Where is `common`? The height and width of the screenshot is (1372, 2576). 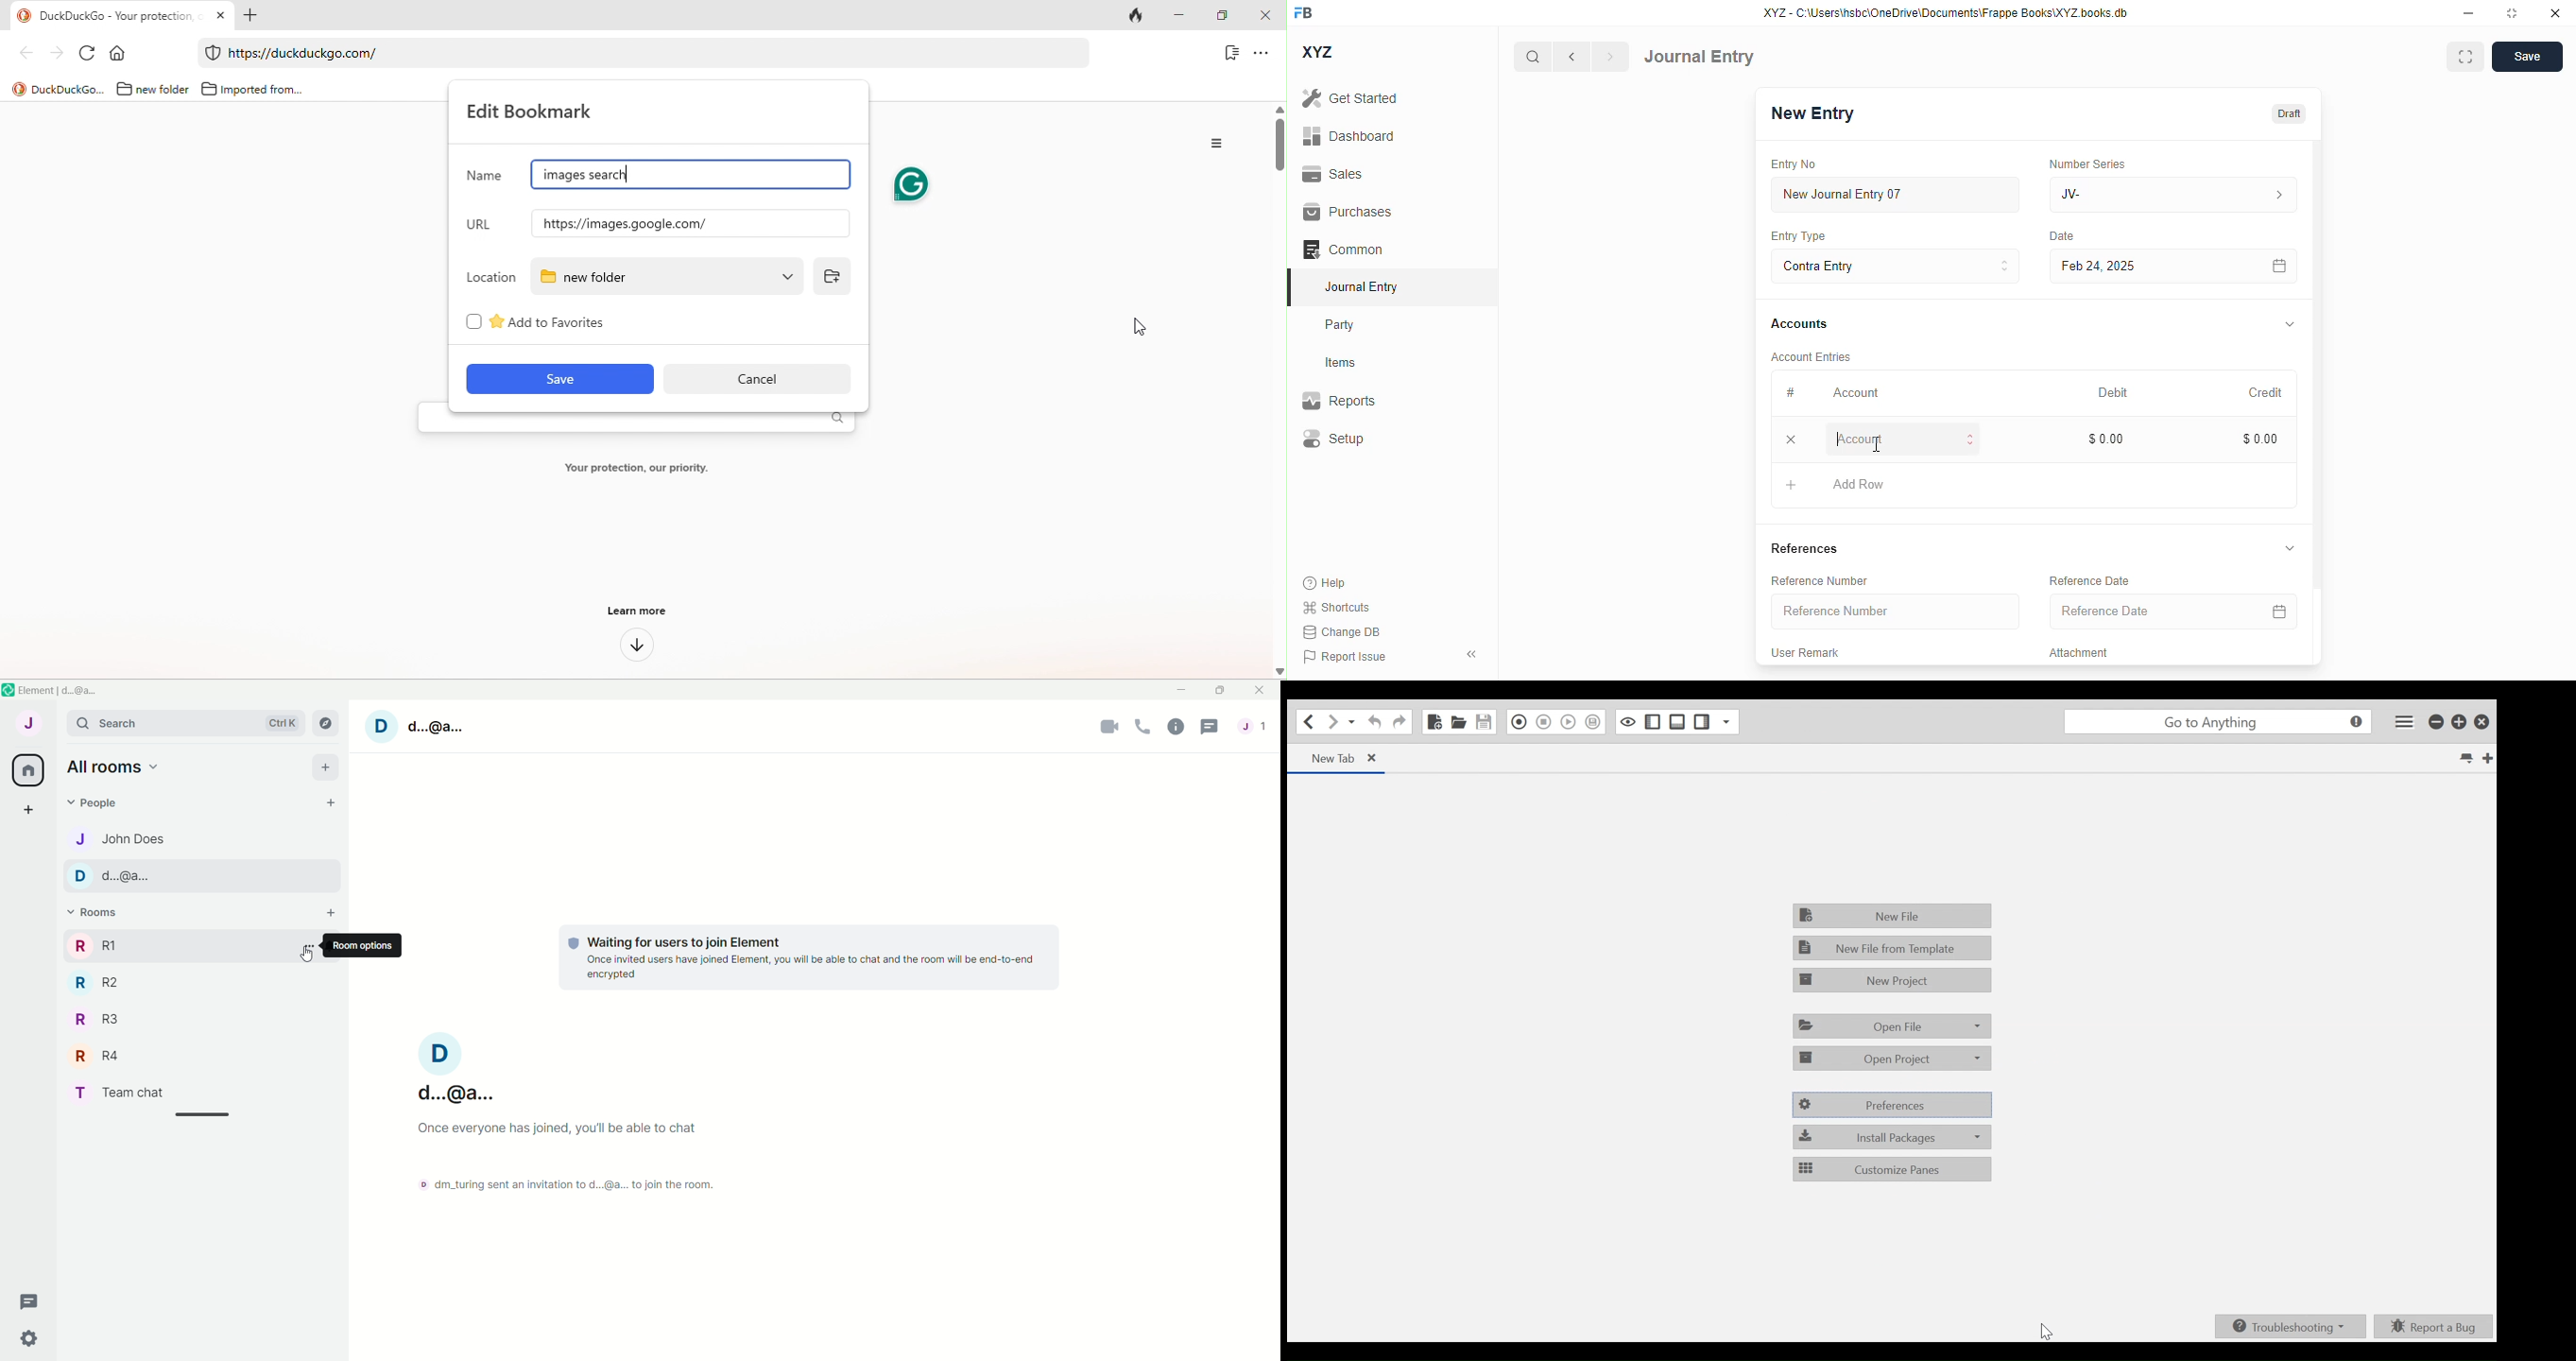
common is located at coordinates (1343, 249).